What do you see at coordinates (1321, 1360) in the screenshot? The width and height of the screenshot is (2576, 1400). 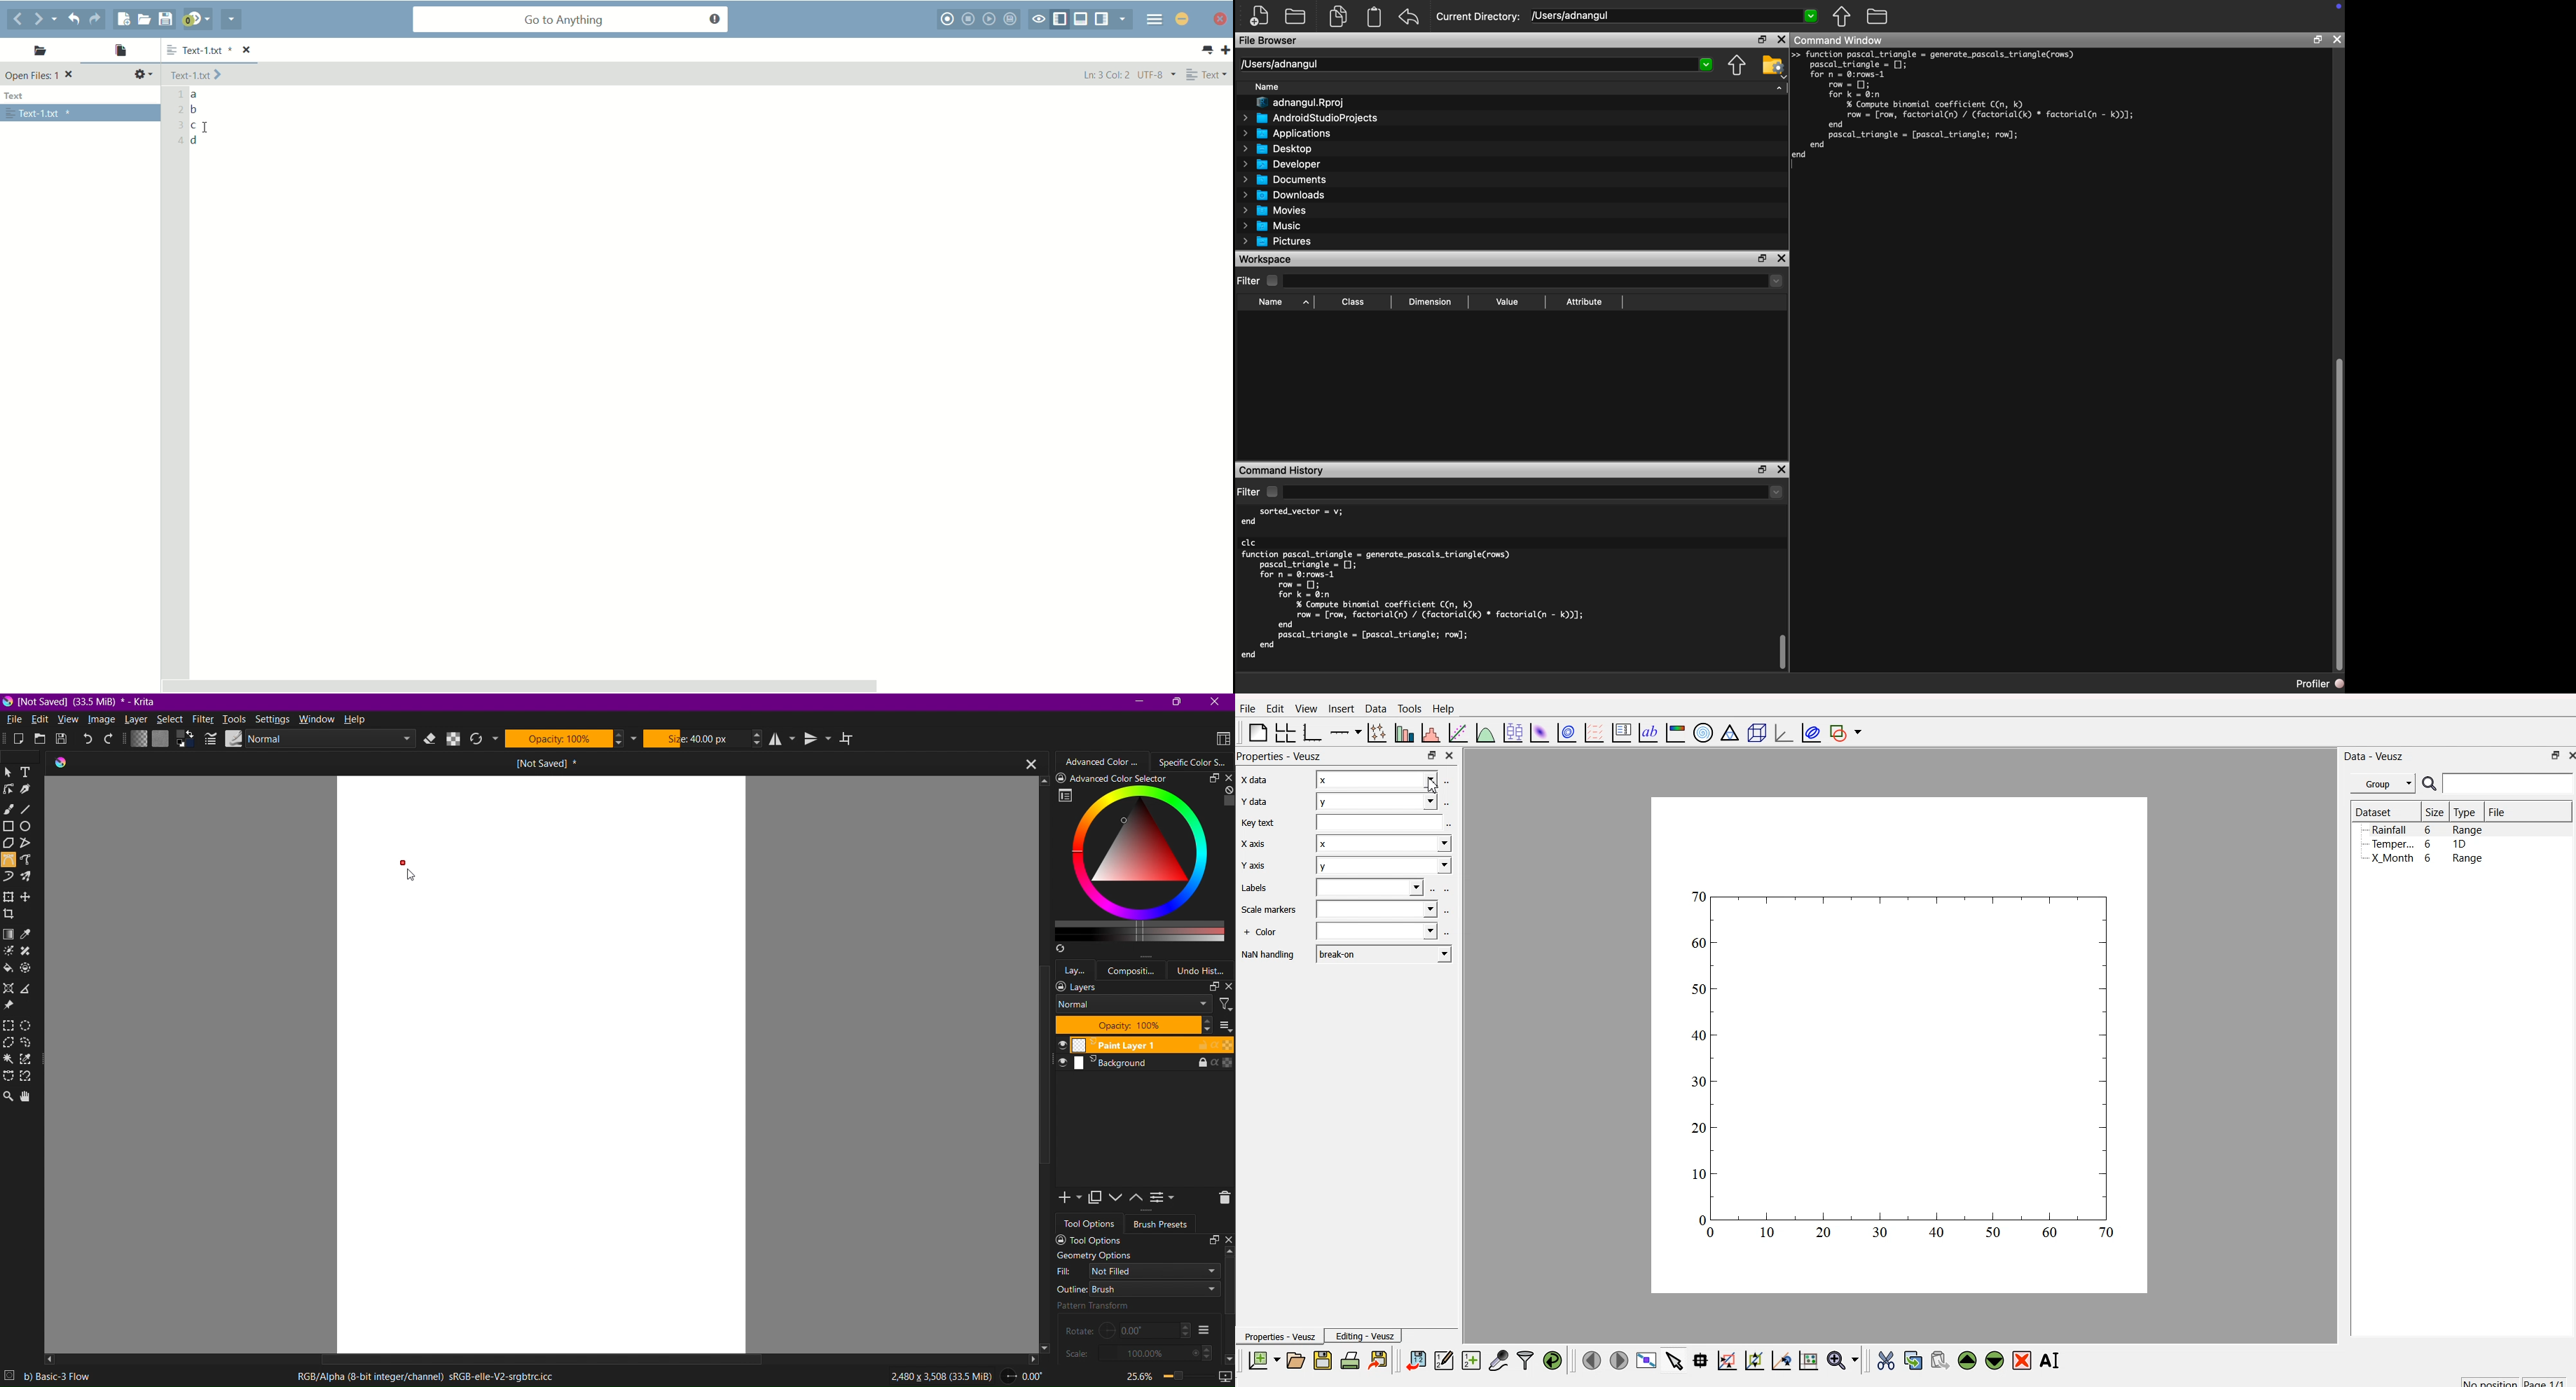 I see `save a document` at bounding box center [1321, 1360].